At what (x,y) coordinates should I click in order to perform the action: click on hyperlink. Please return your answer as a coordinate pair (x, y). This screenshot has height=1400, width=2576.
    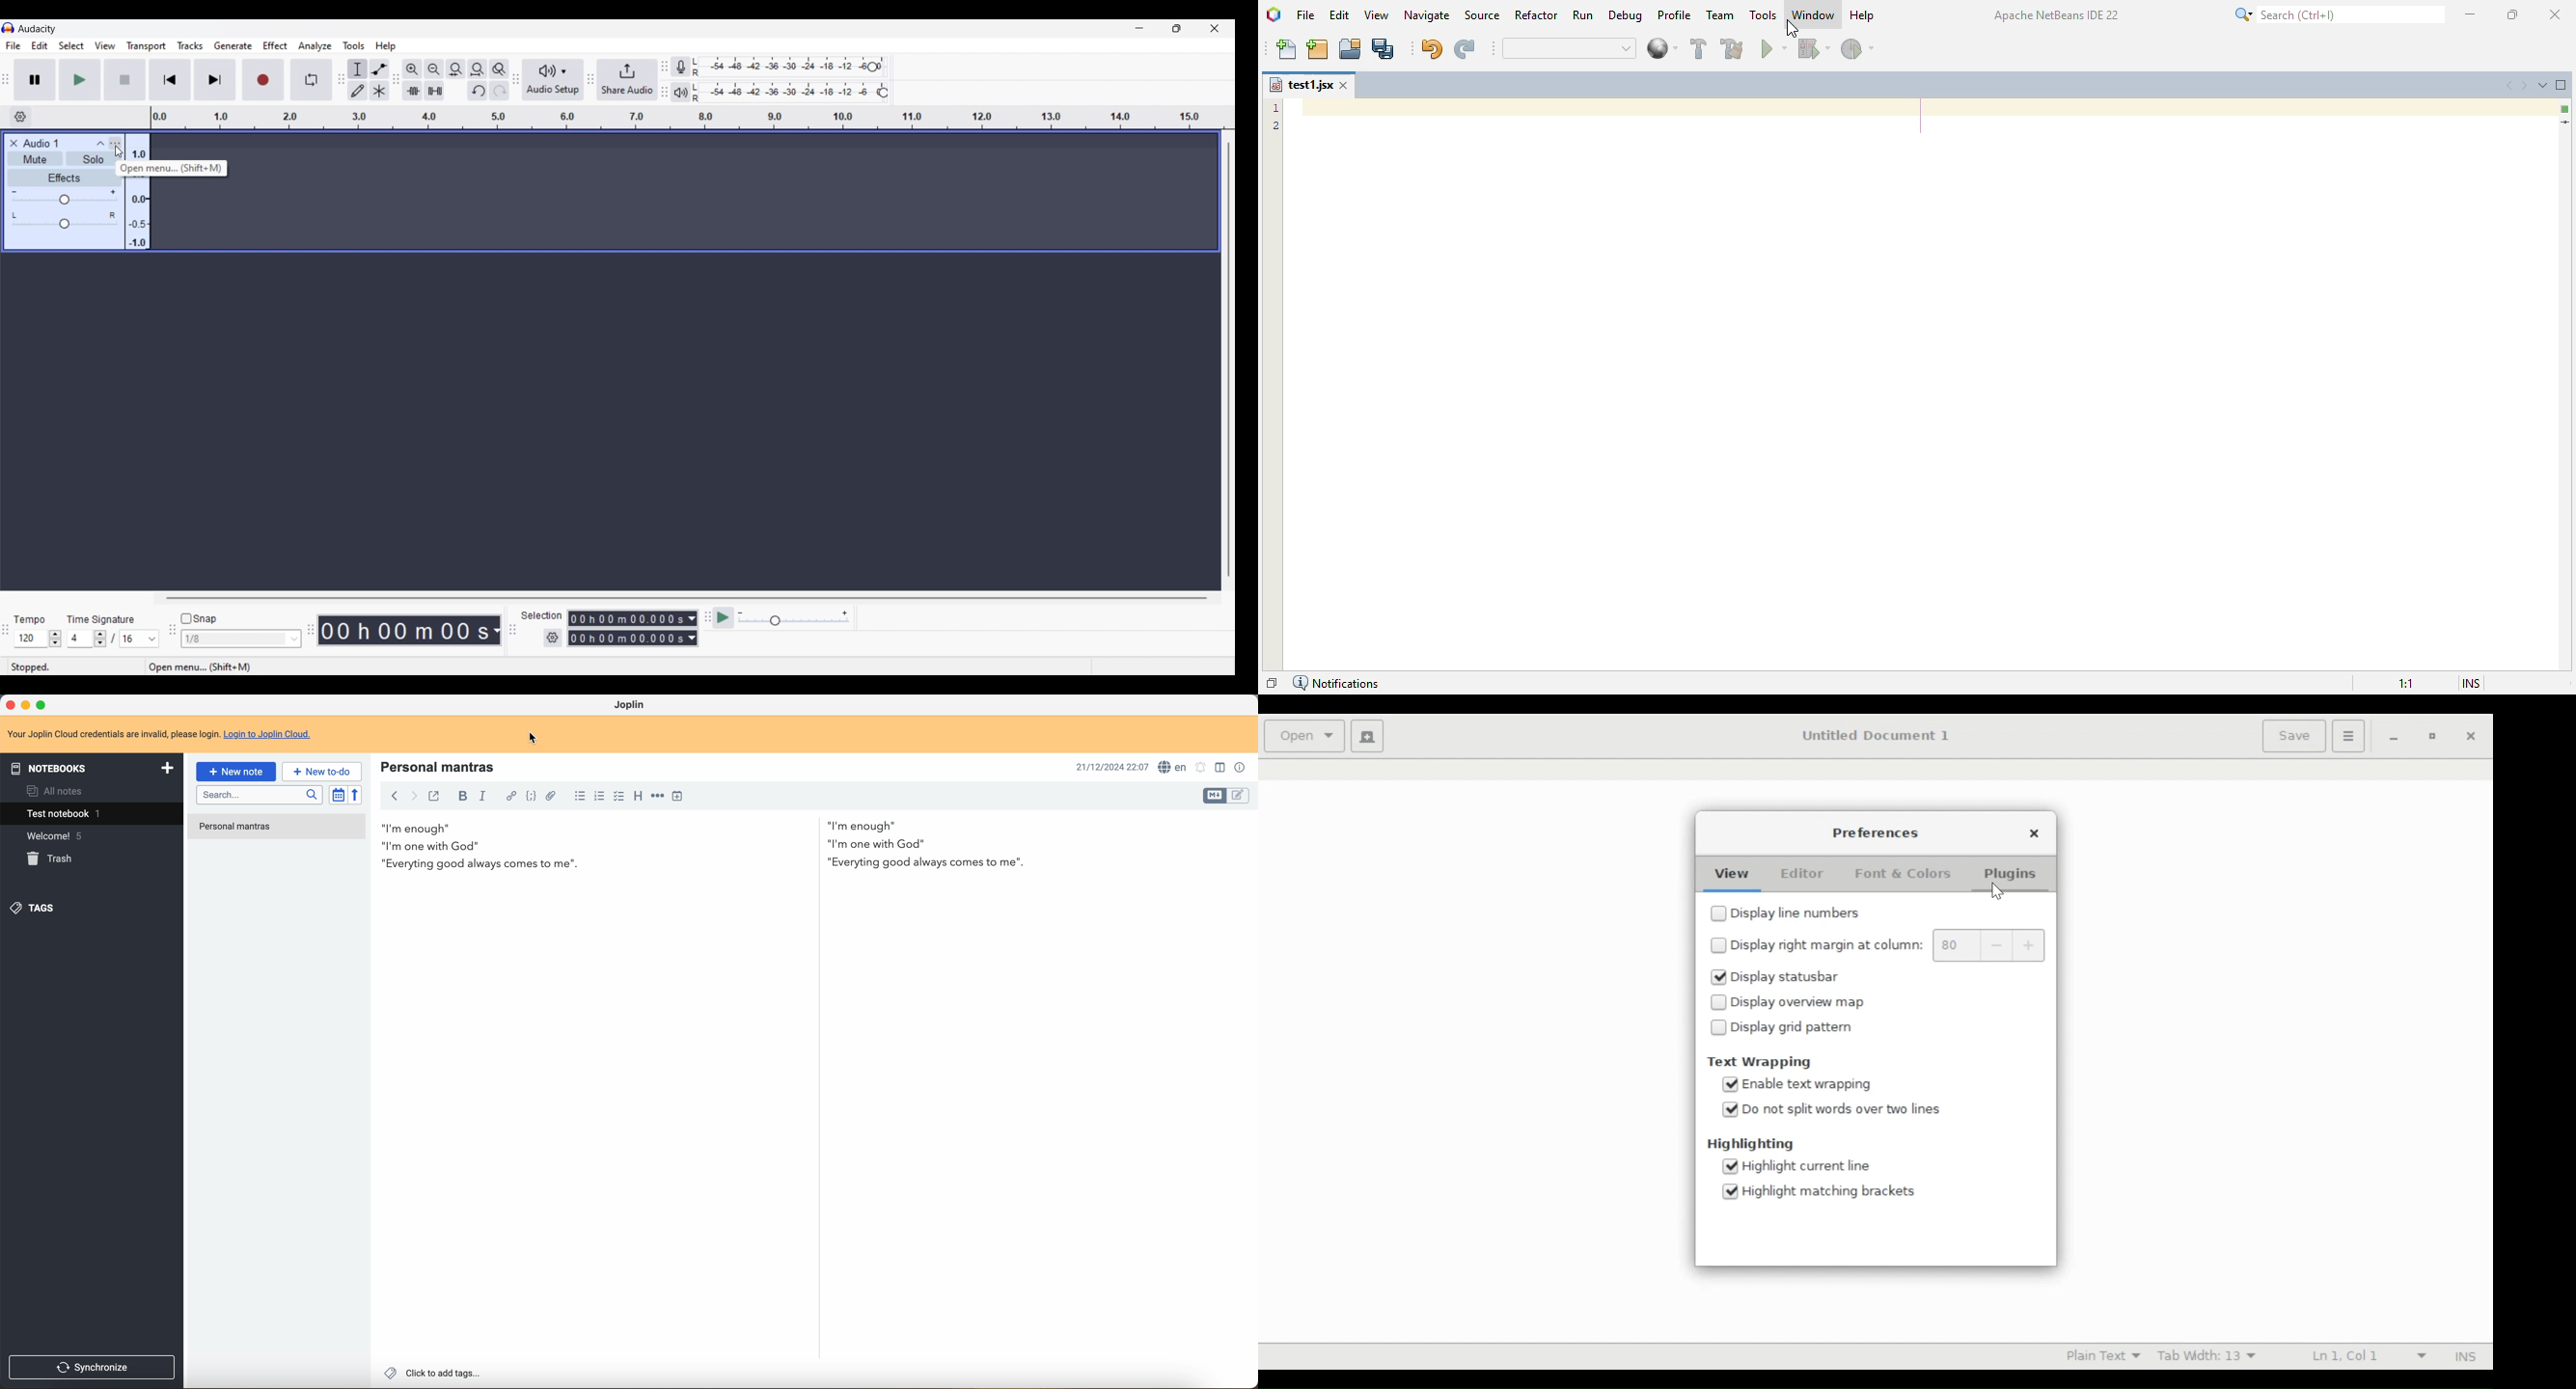
    Looking at the image, I should click on (510, 796).